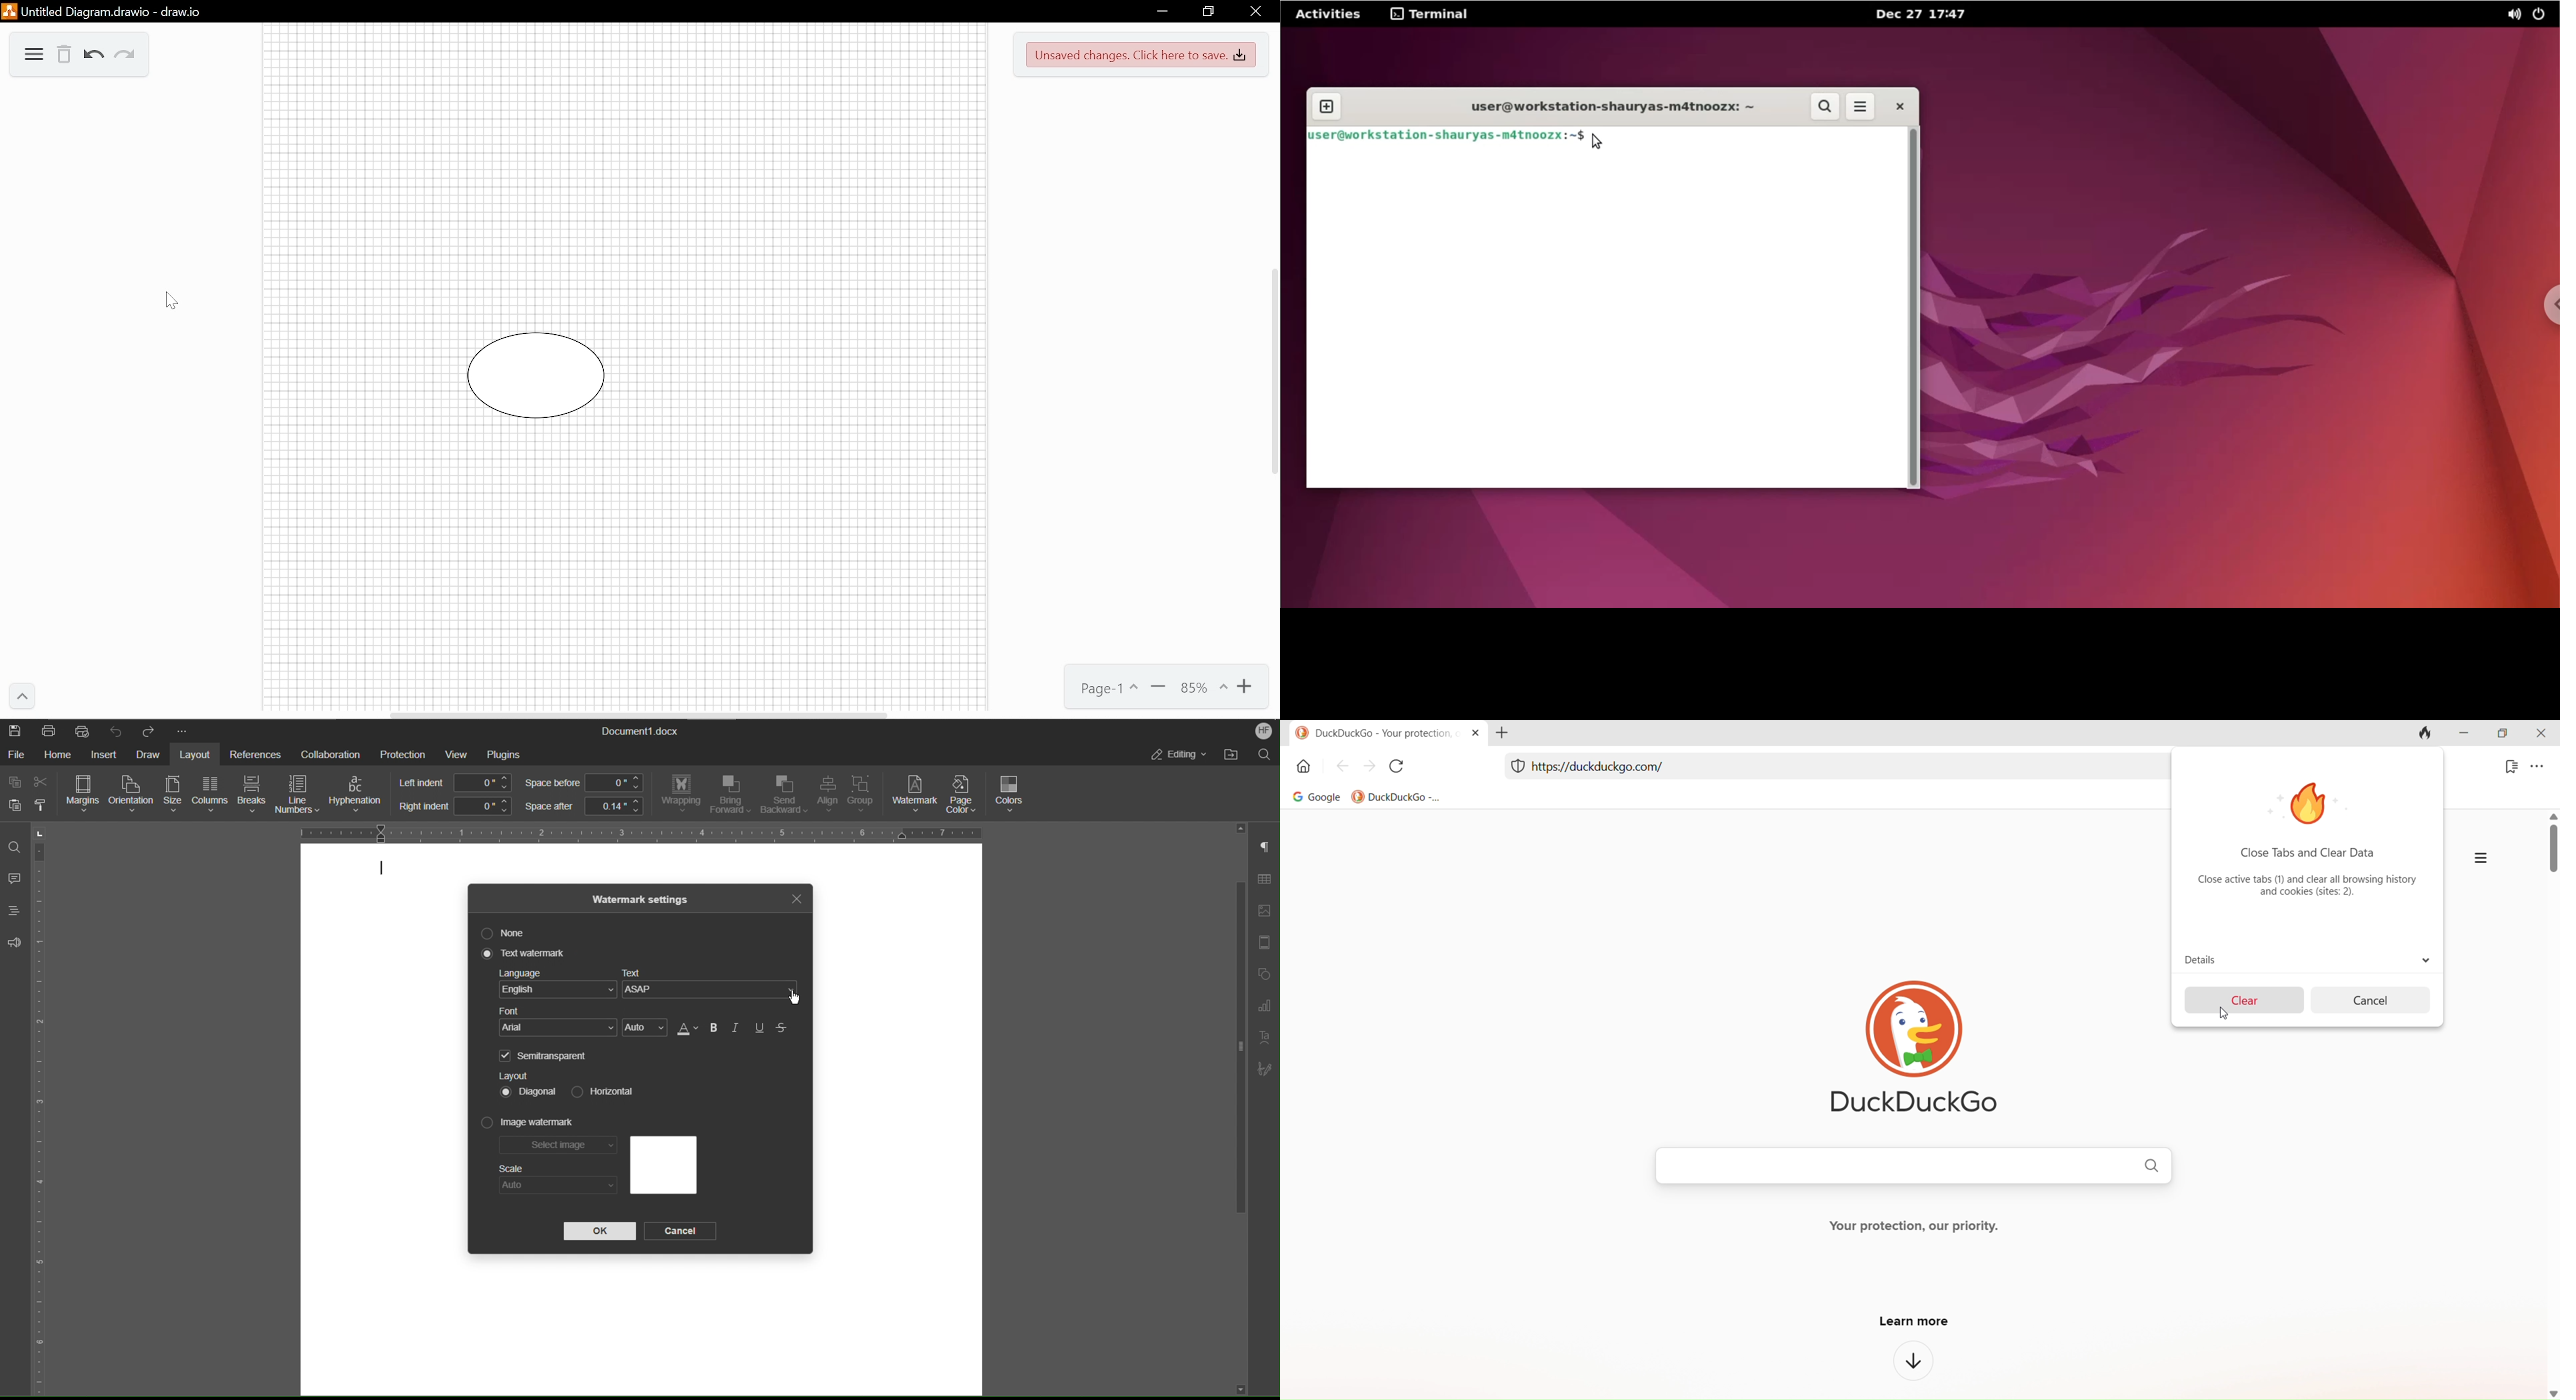  I want to click on Group, so click(865, 796).